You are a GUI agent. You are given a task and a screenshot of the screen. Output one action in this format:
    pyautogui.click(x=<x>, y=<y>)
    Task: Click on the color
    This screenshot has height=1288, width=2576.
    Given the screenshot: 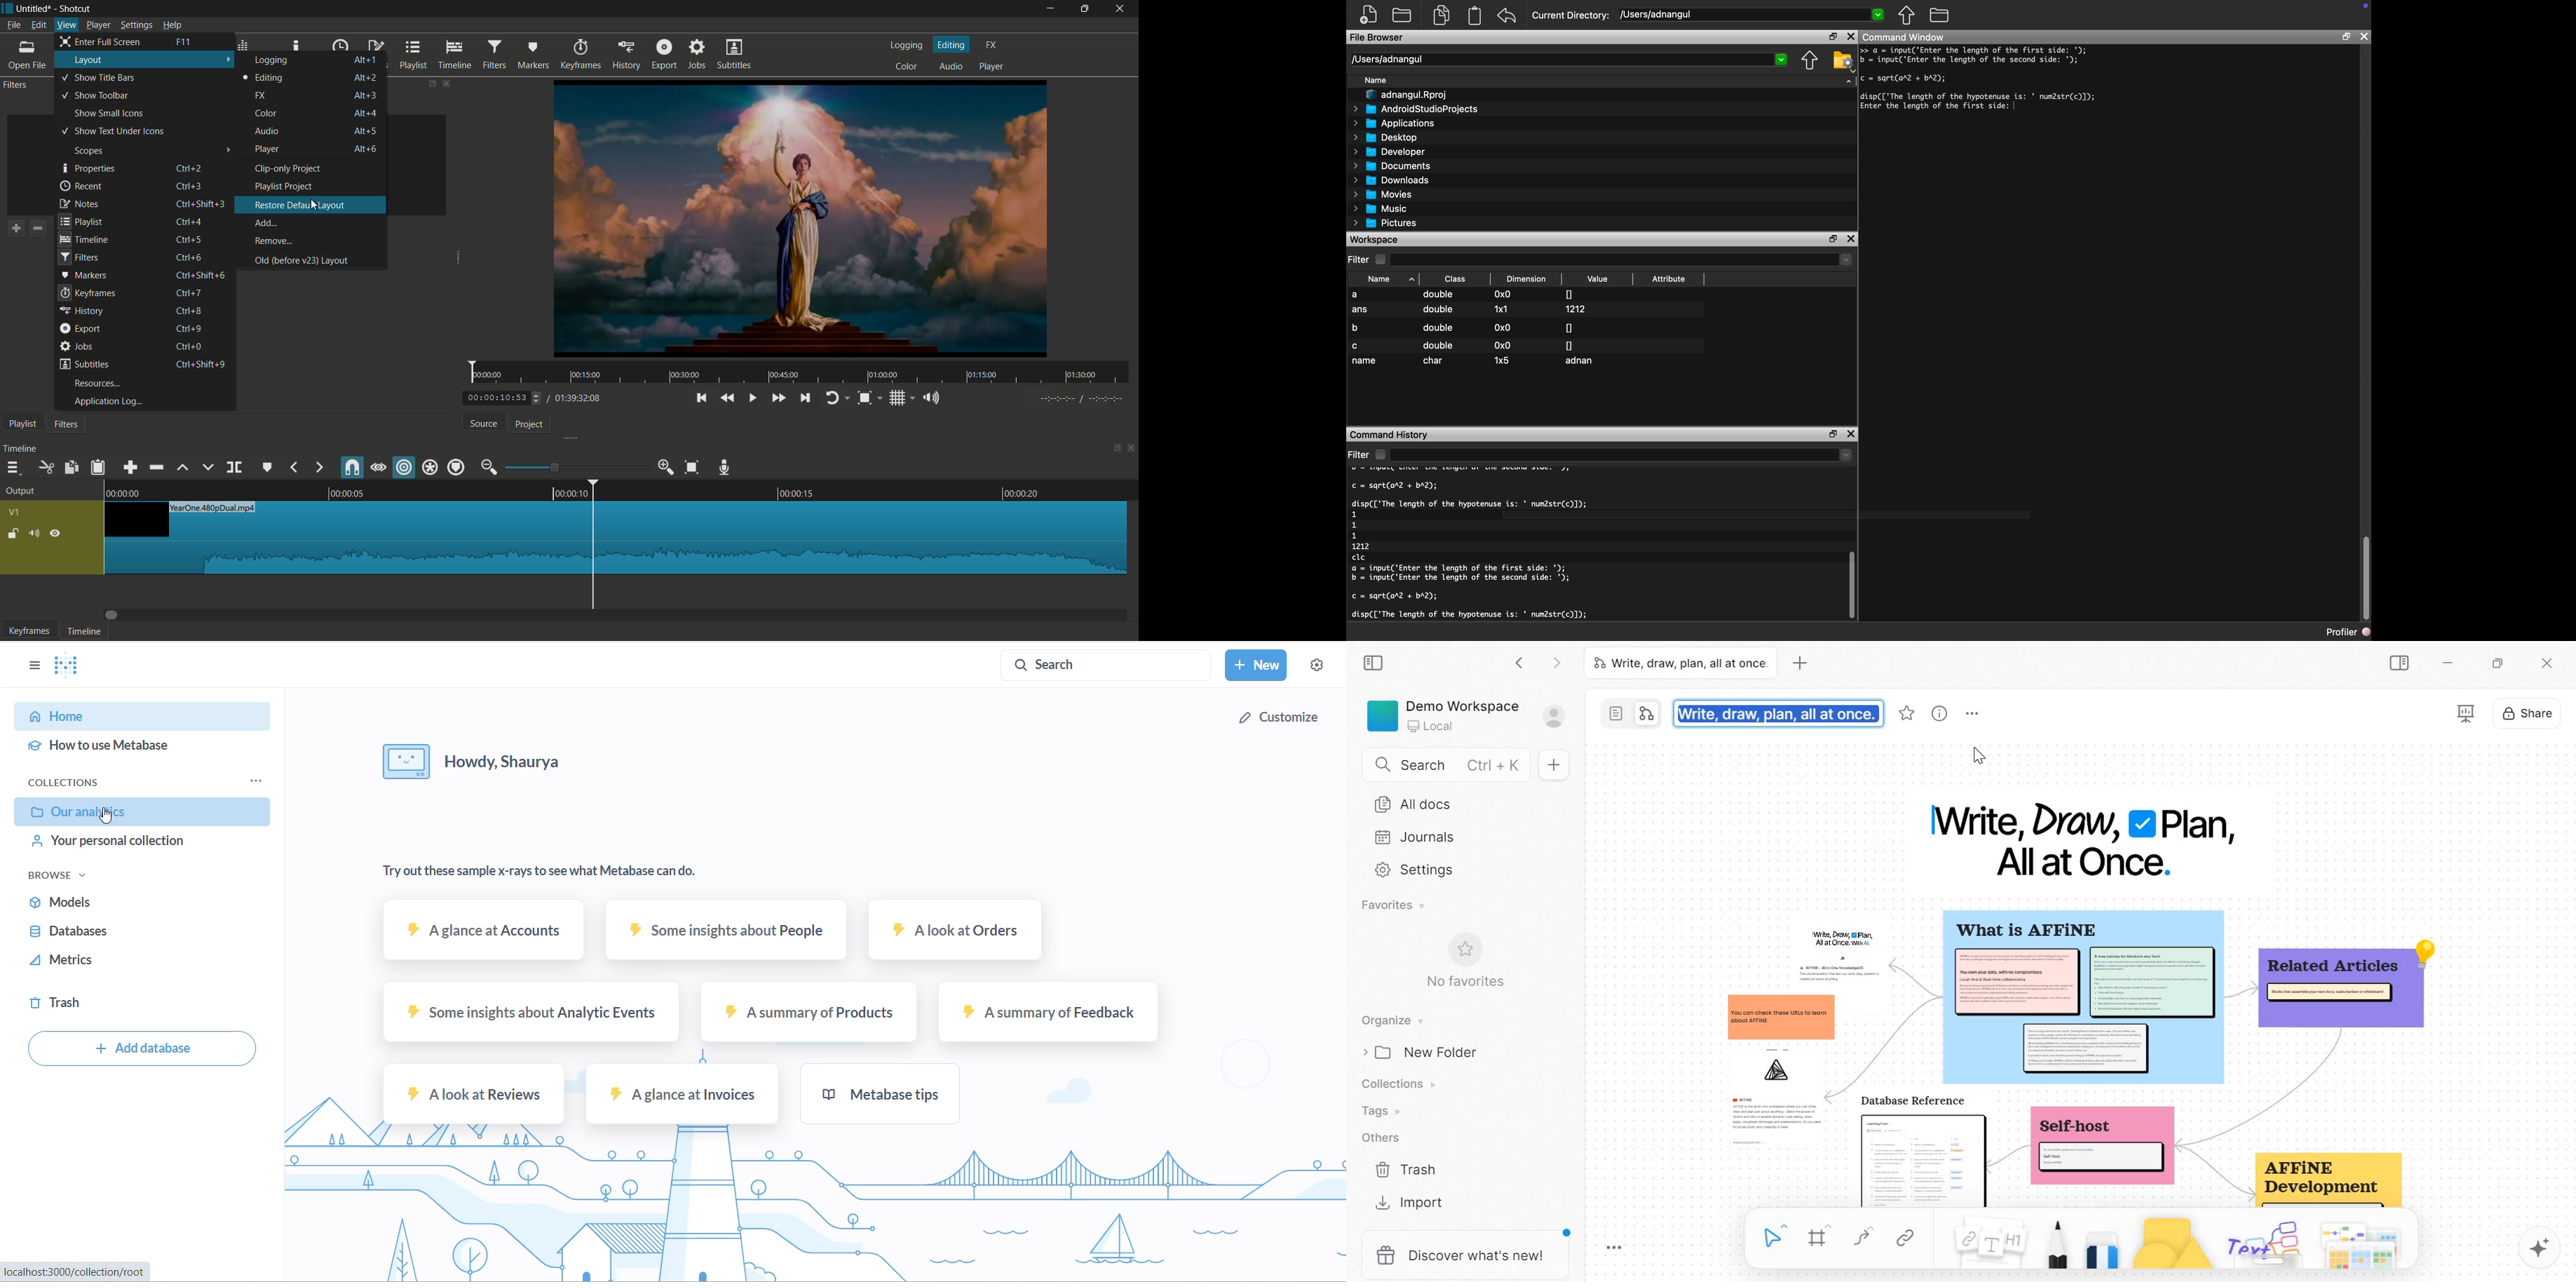 What is the action you would take?
    pyautogui.click(x=266, y=113)
    